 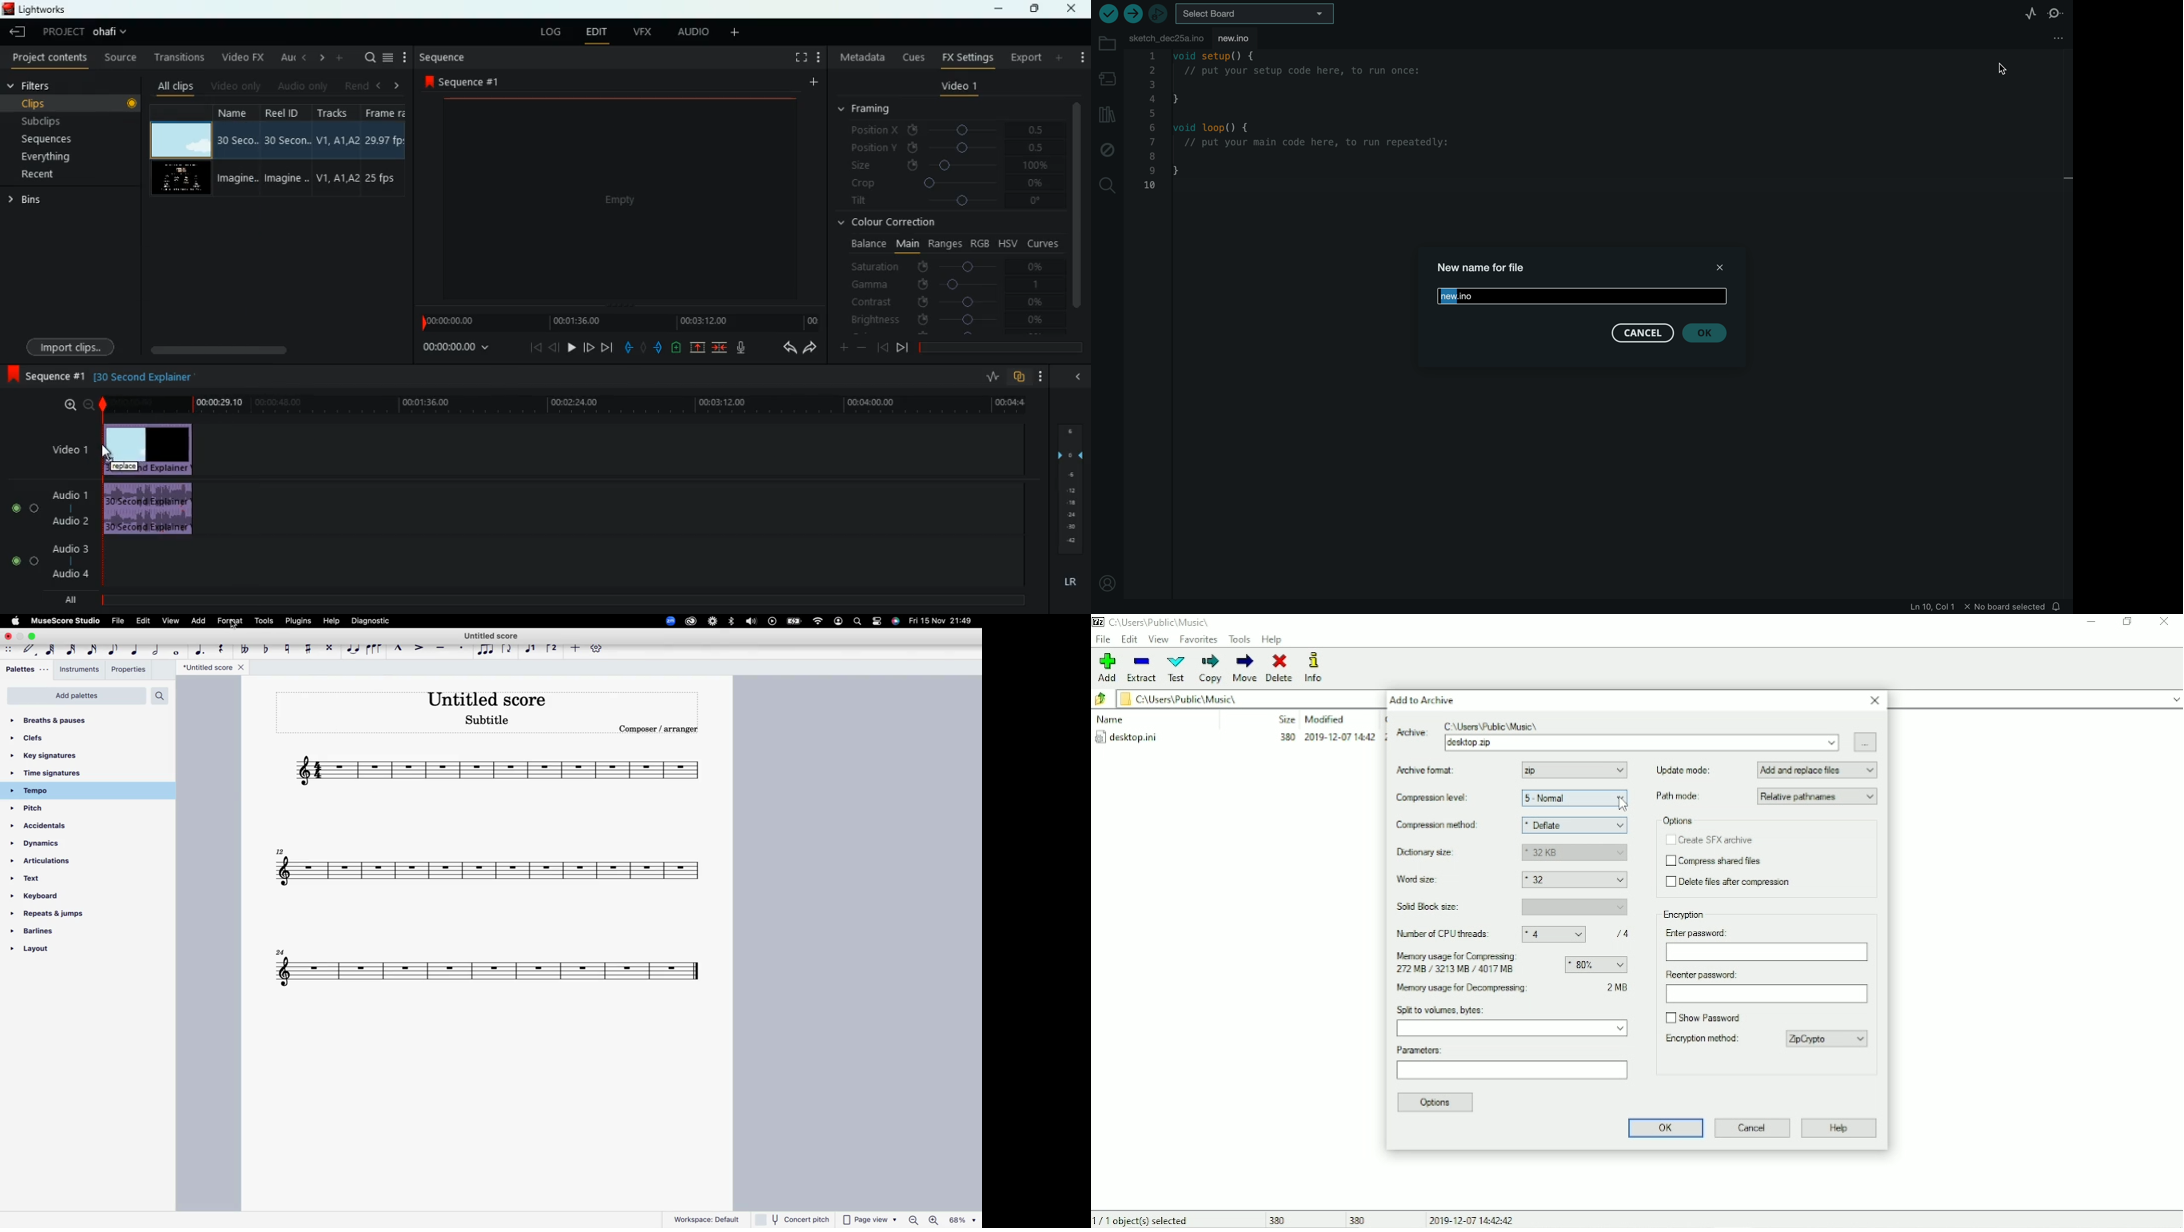 I want to click on sequence, so click(x=462, y=81).